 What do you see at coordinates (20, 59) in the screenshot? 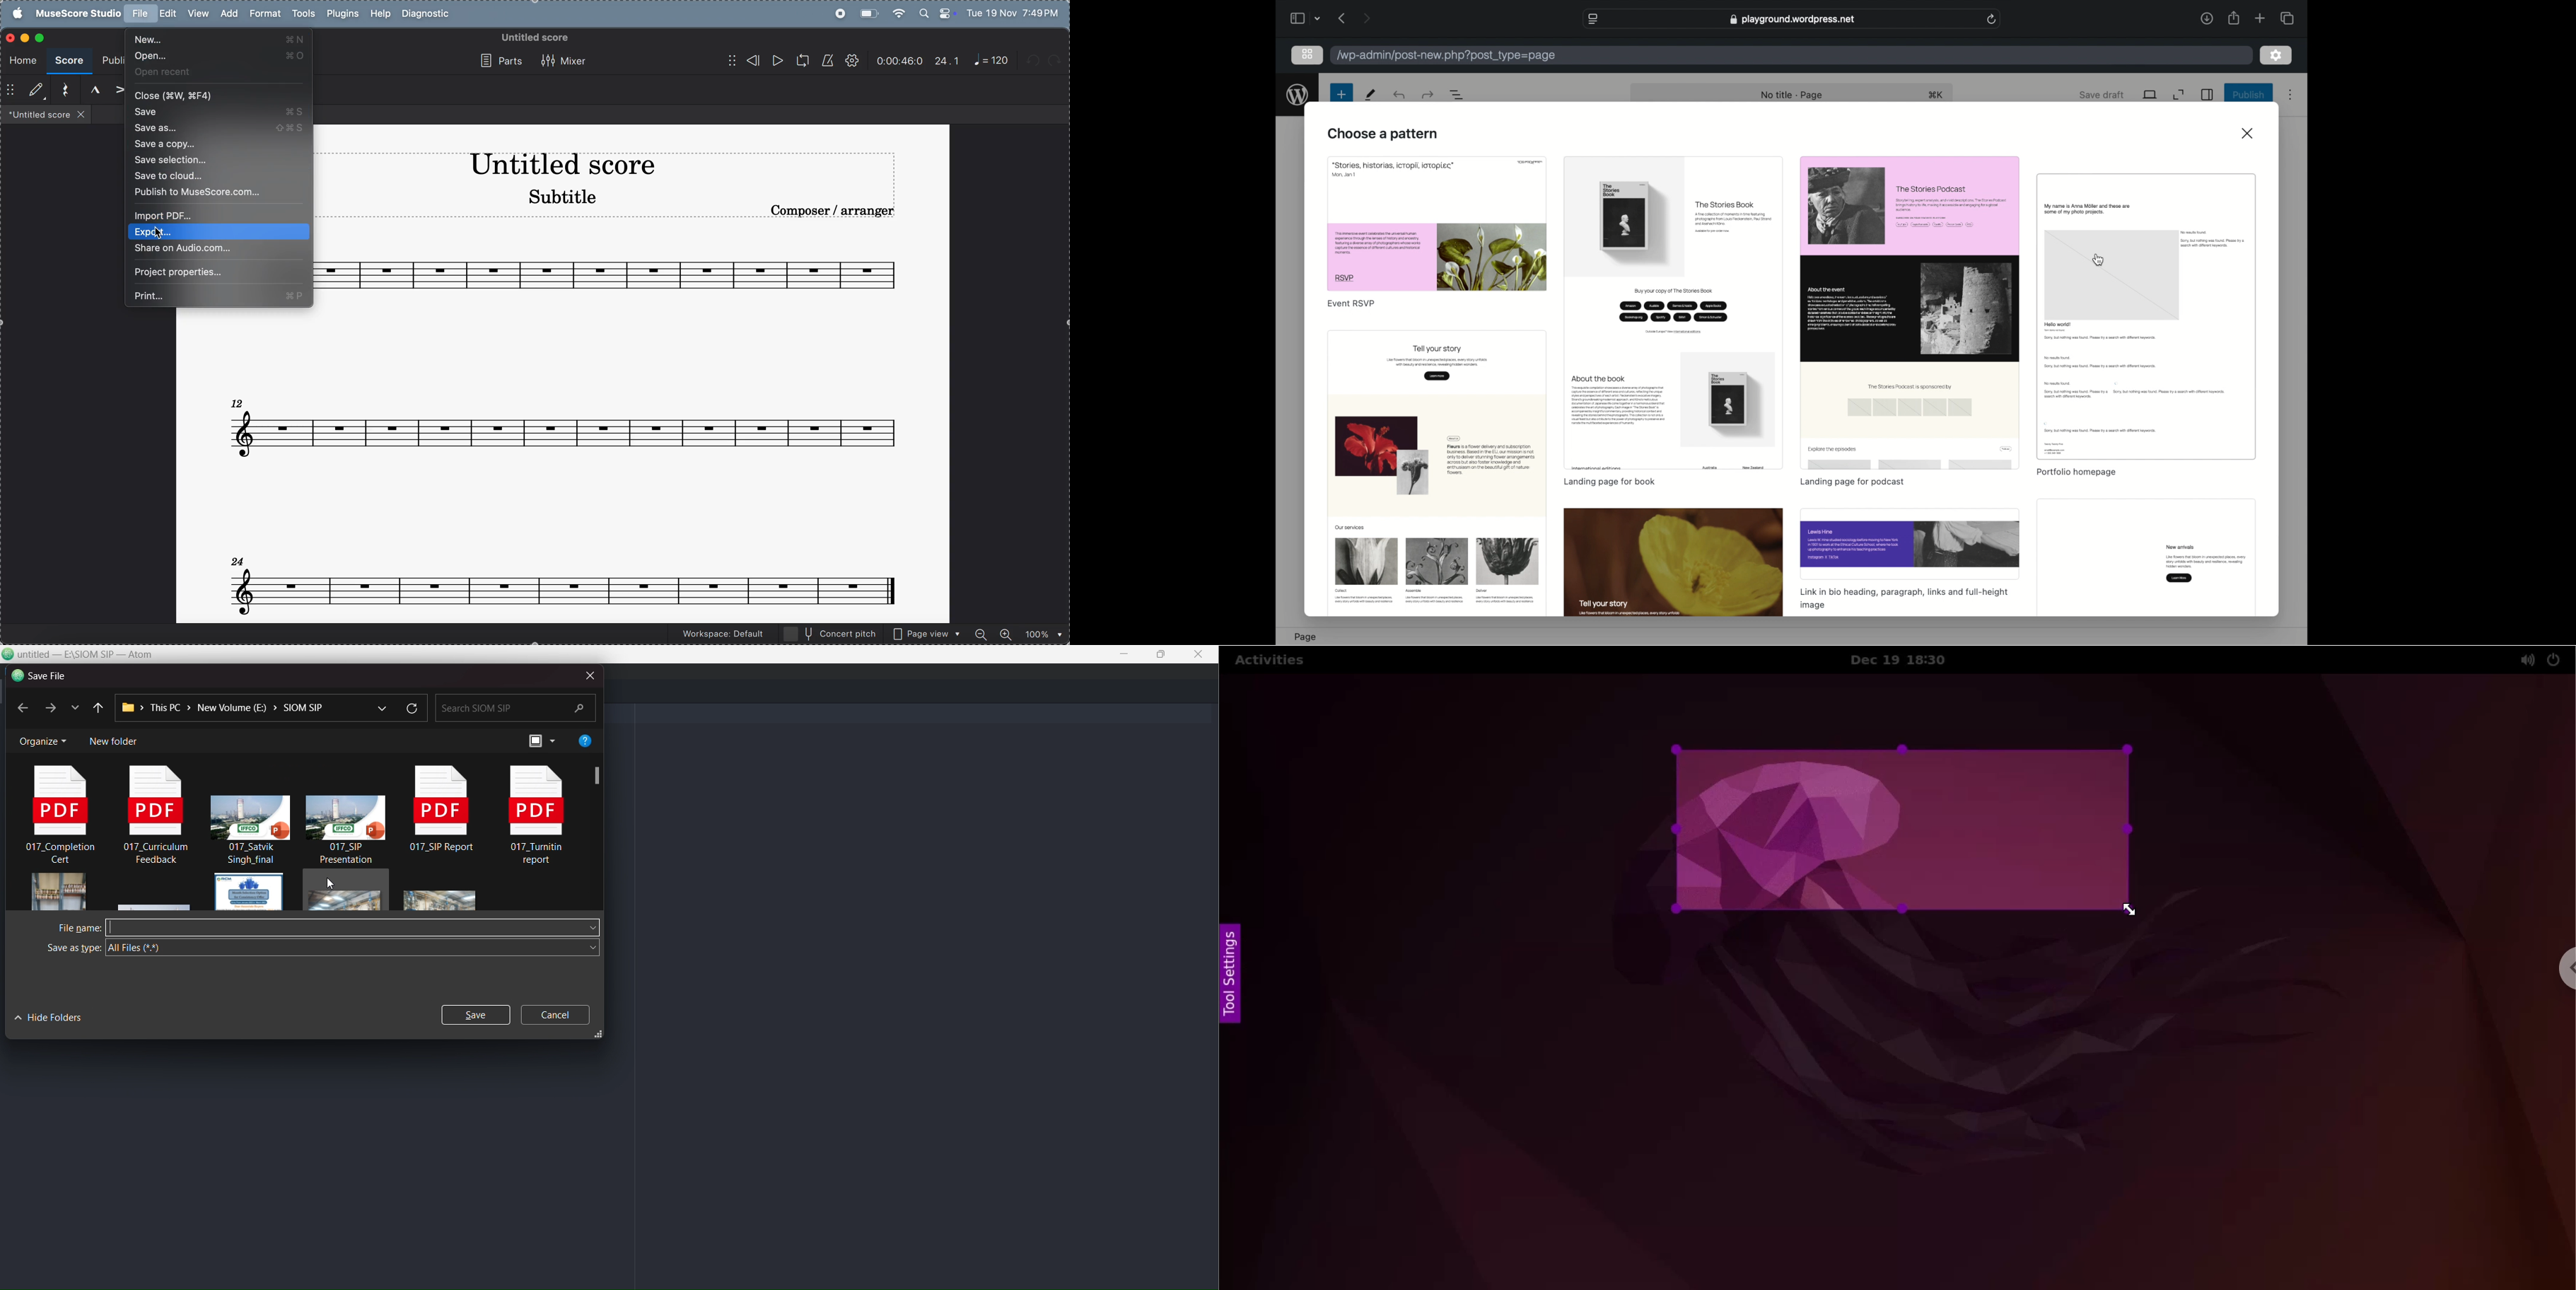
I see `home` at bounding box center [20, 59].